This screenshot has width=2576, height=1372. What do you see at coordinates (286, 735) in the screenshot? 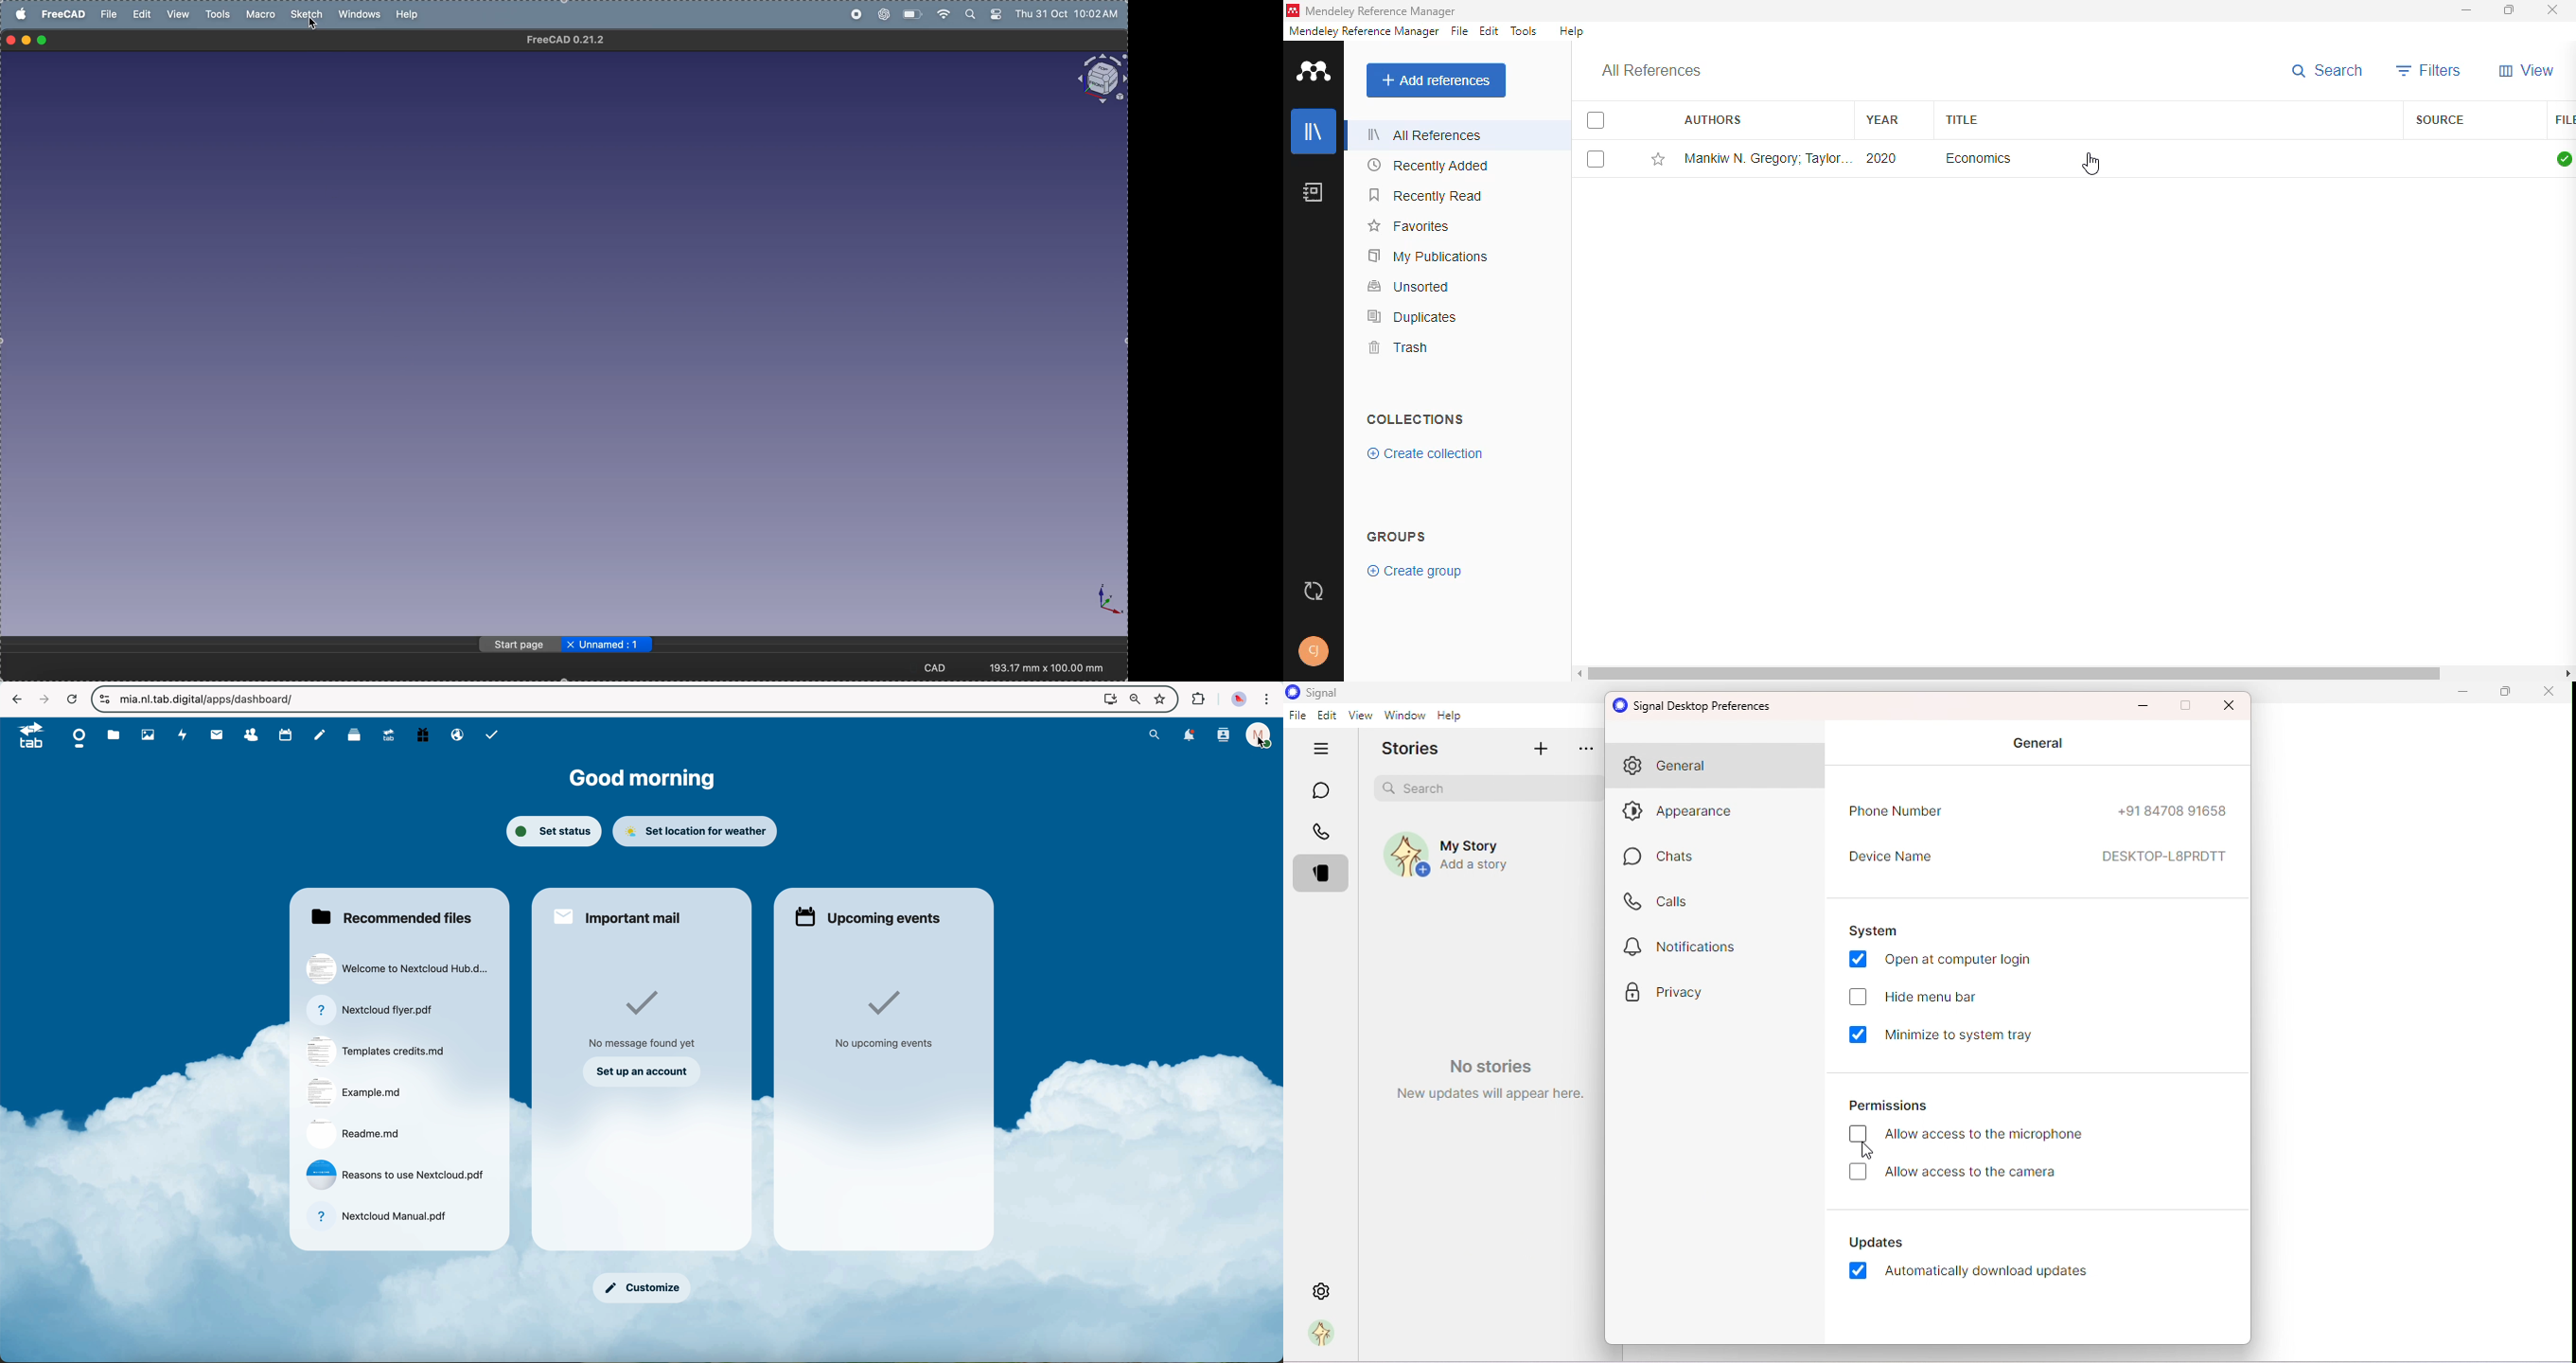
I see `calendar` at bounding box center [286, 735].